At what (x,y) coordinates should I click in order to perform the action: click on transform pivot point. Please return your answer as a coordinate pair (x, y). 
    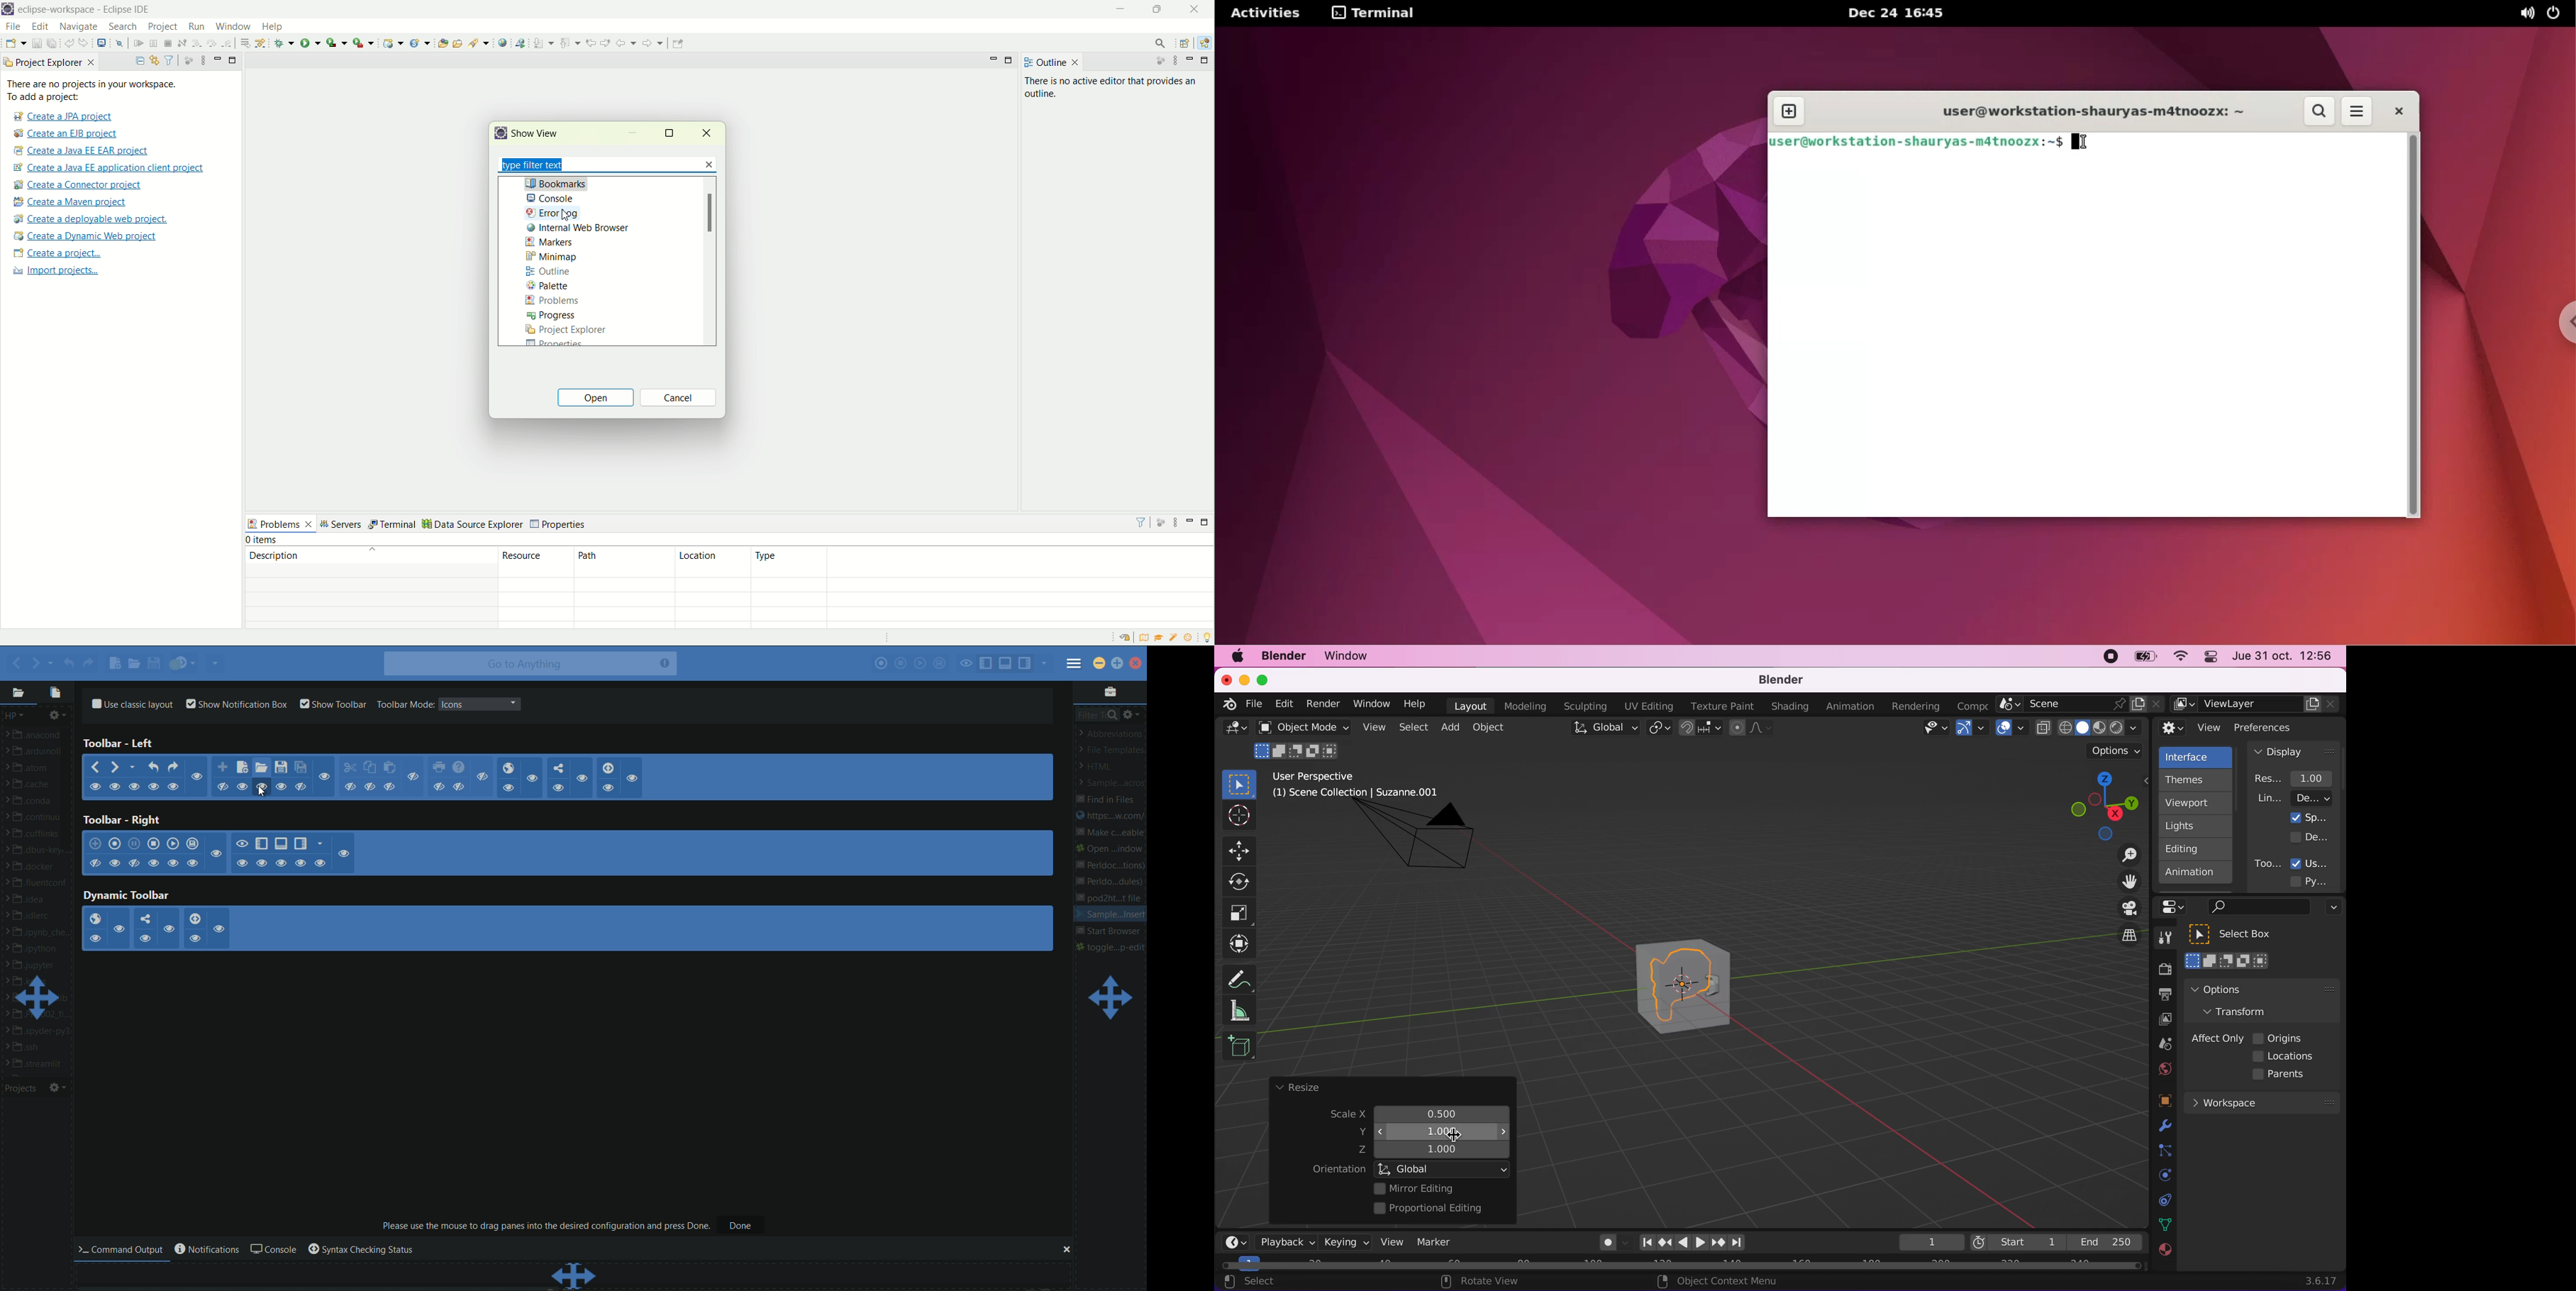
    Looking at the image, I should click on (1661, 729).